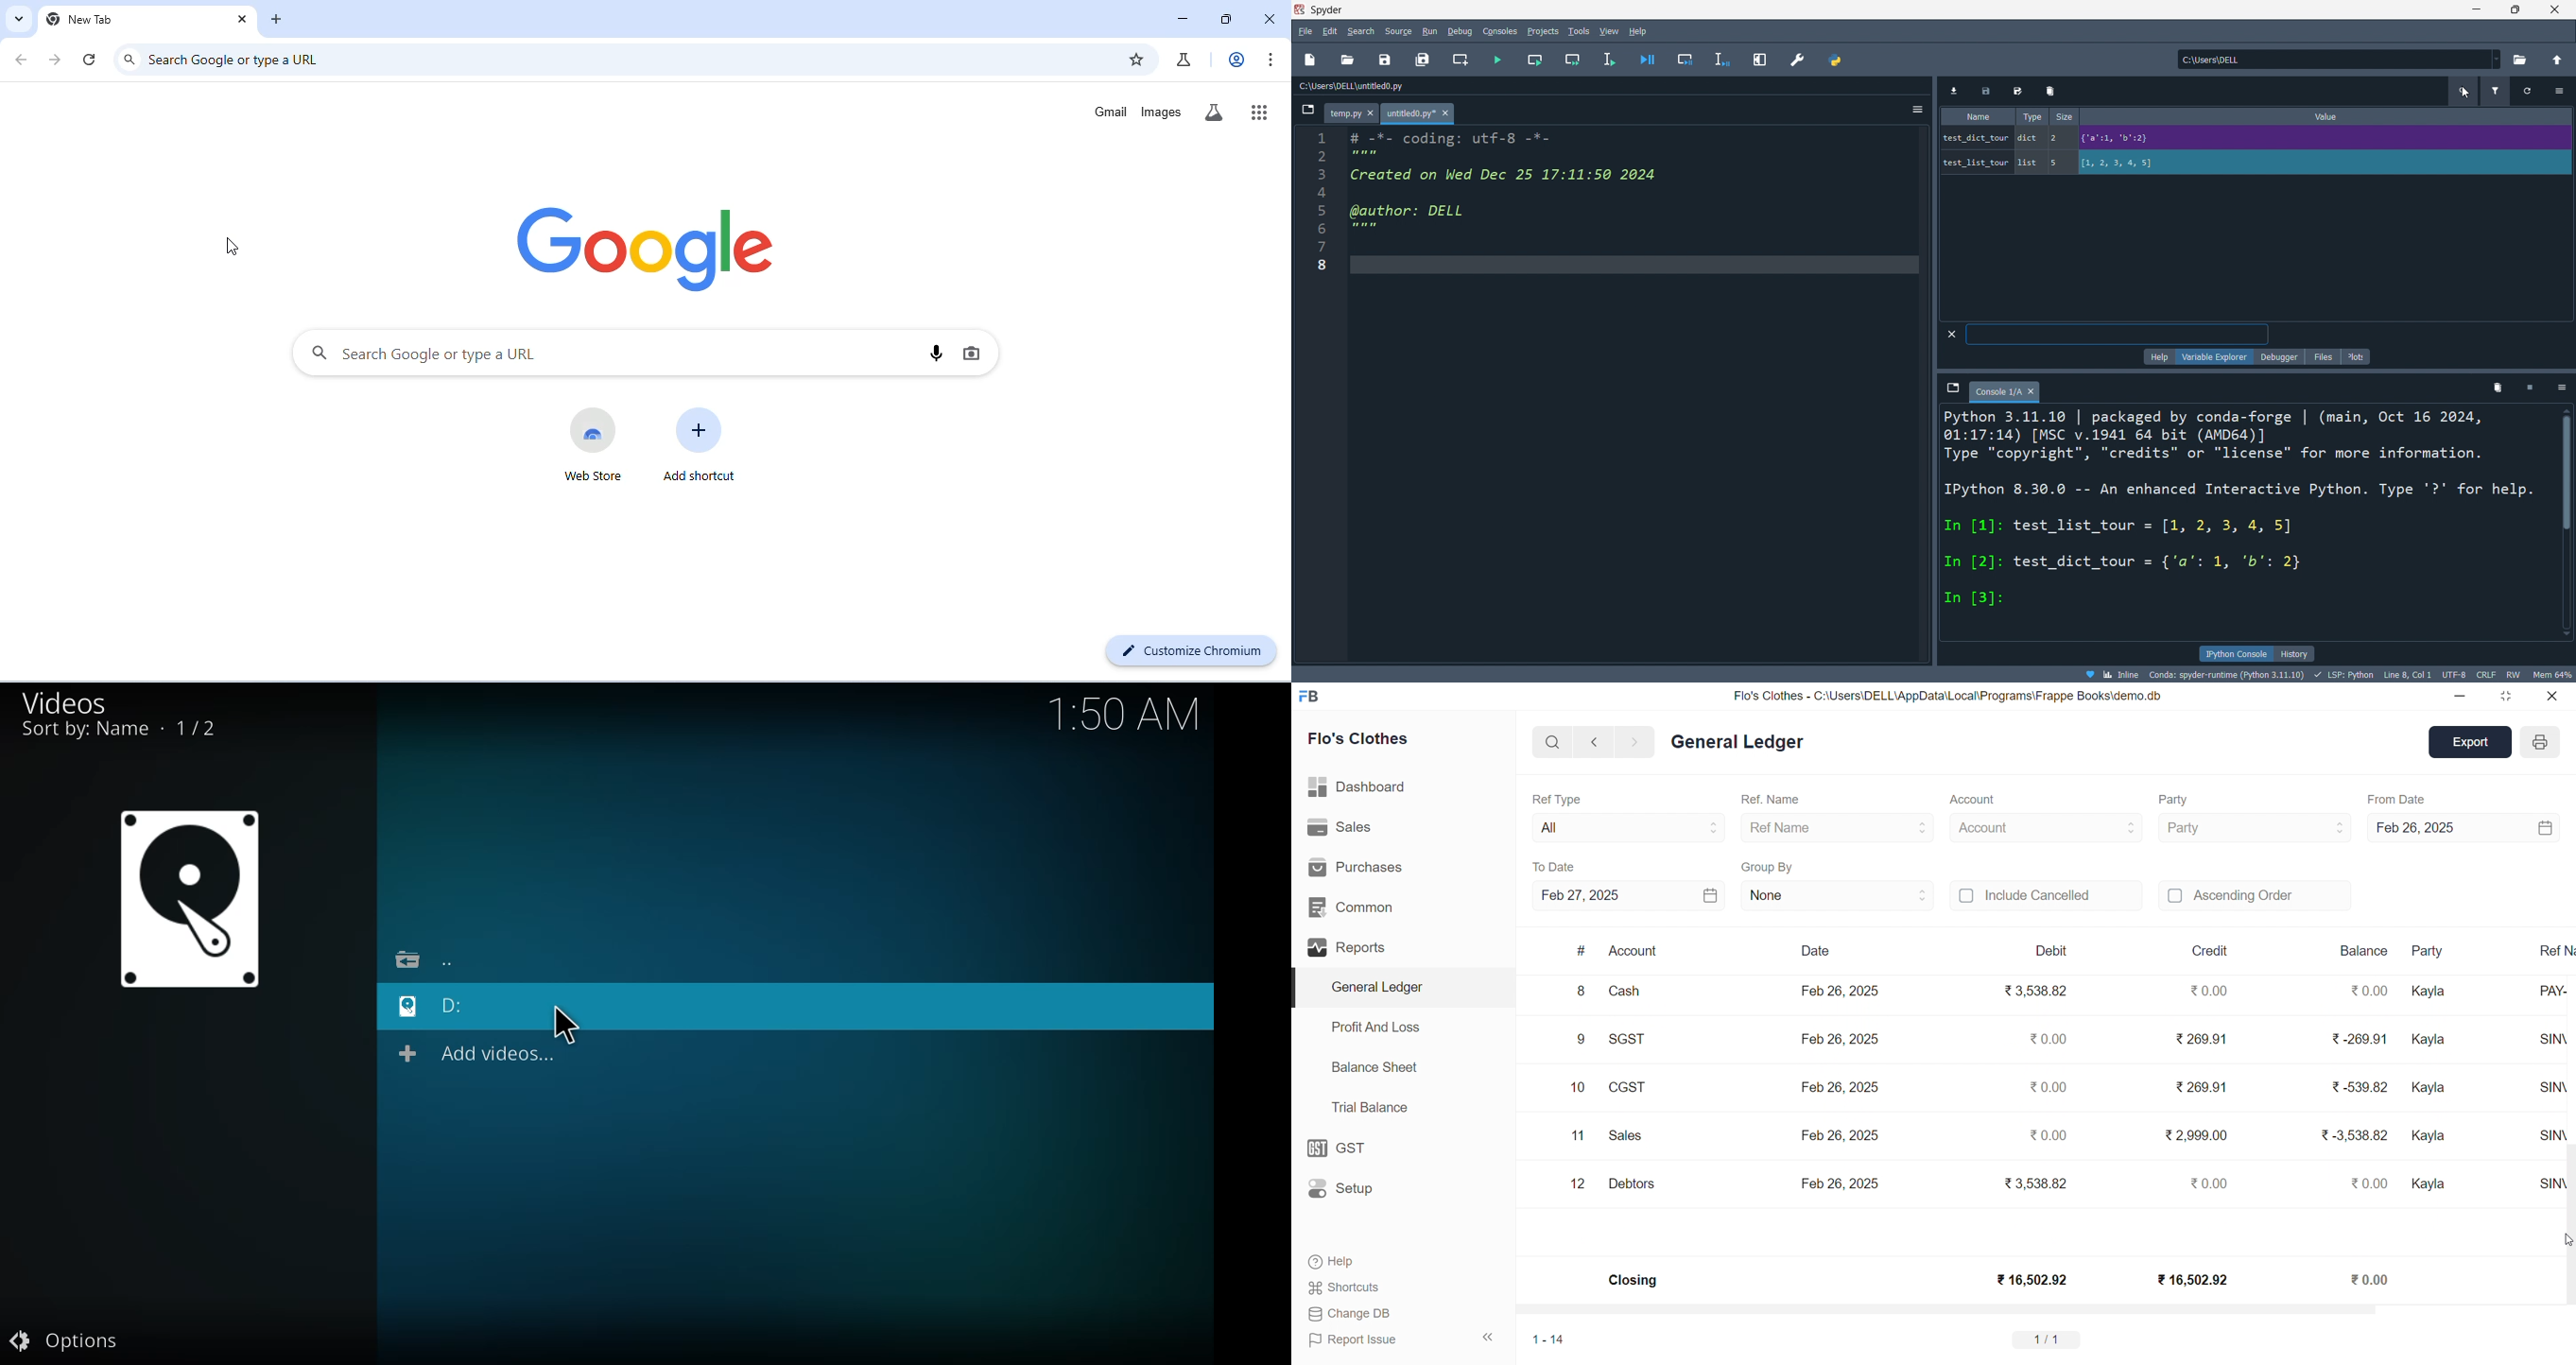 This screenshot has height=1372, width=2576. I want to click on delete, so click(2047, 89).